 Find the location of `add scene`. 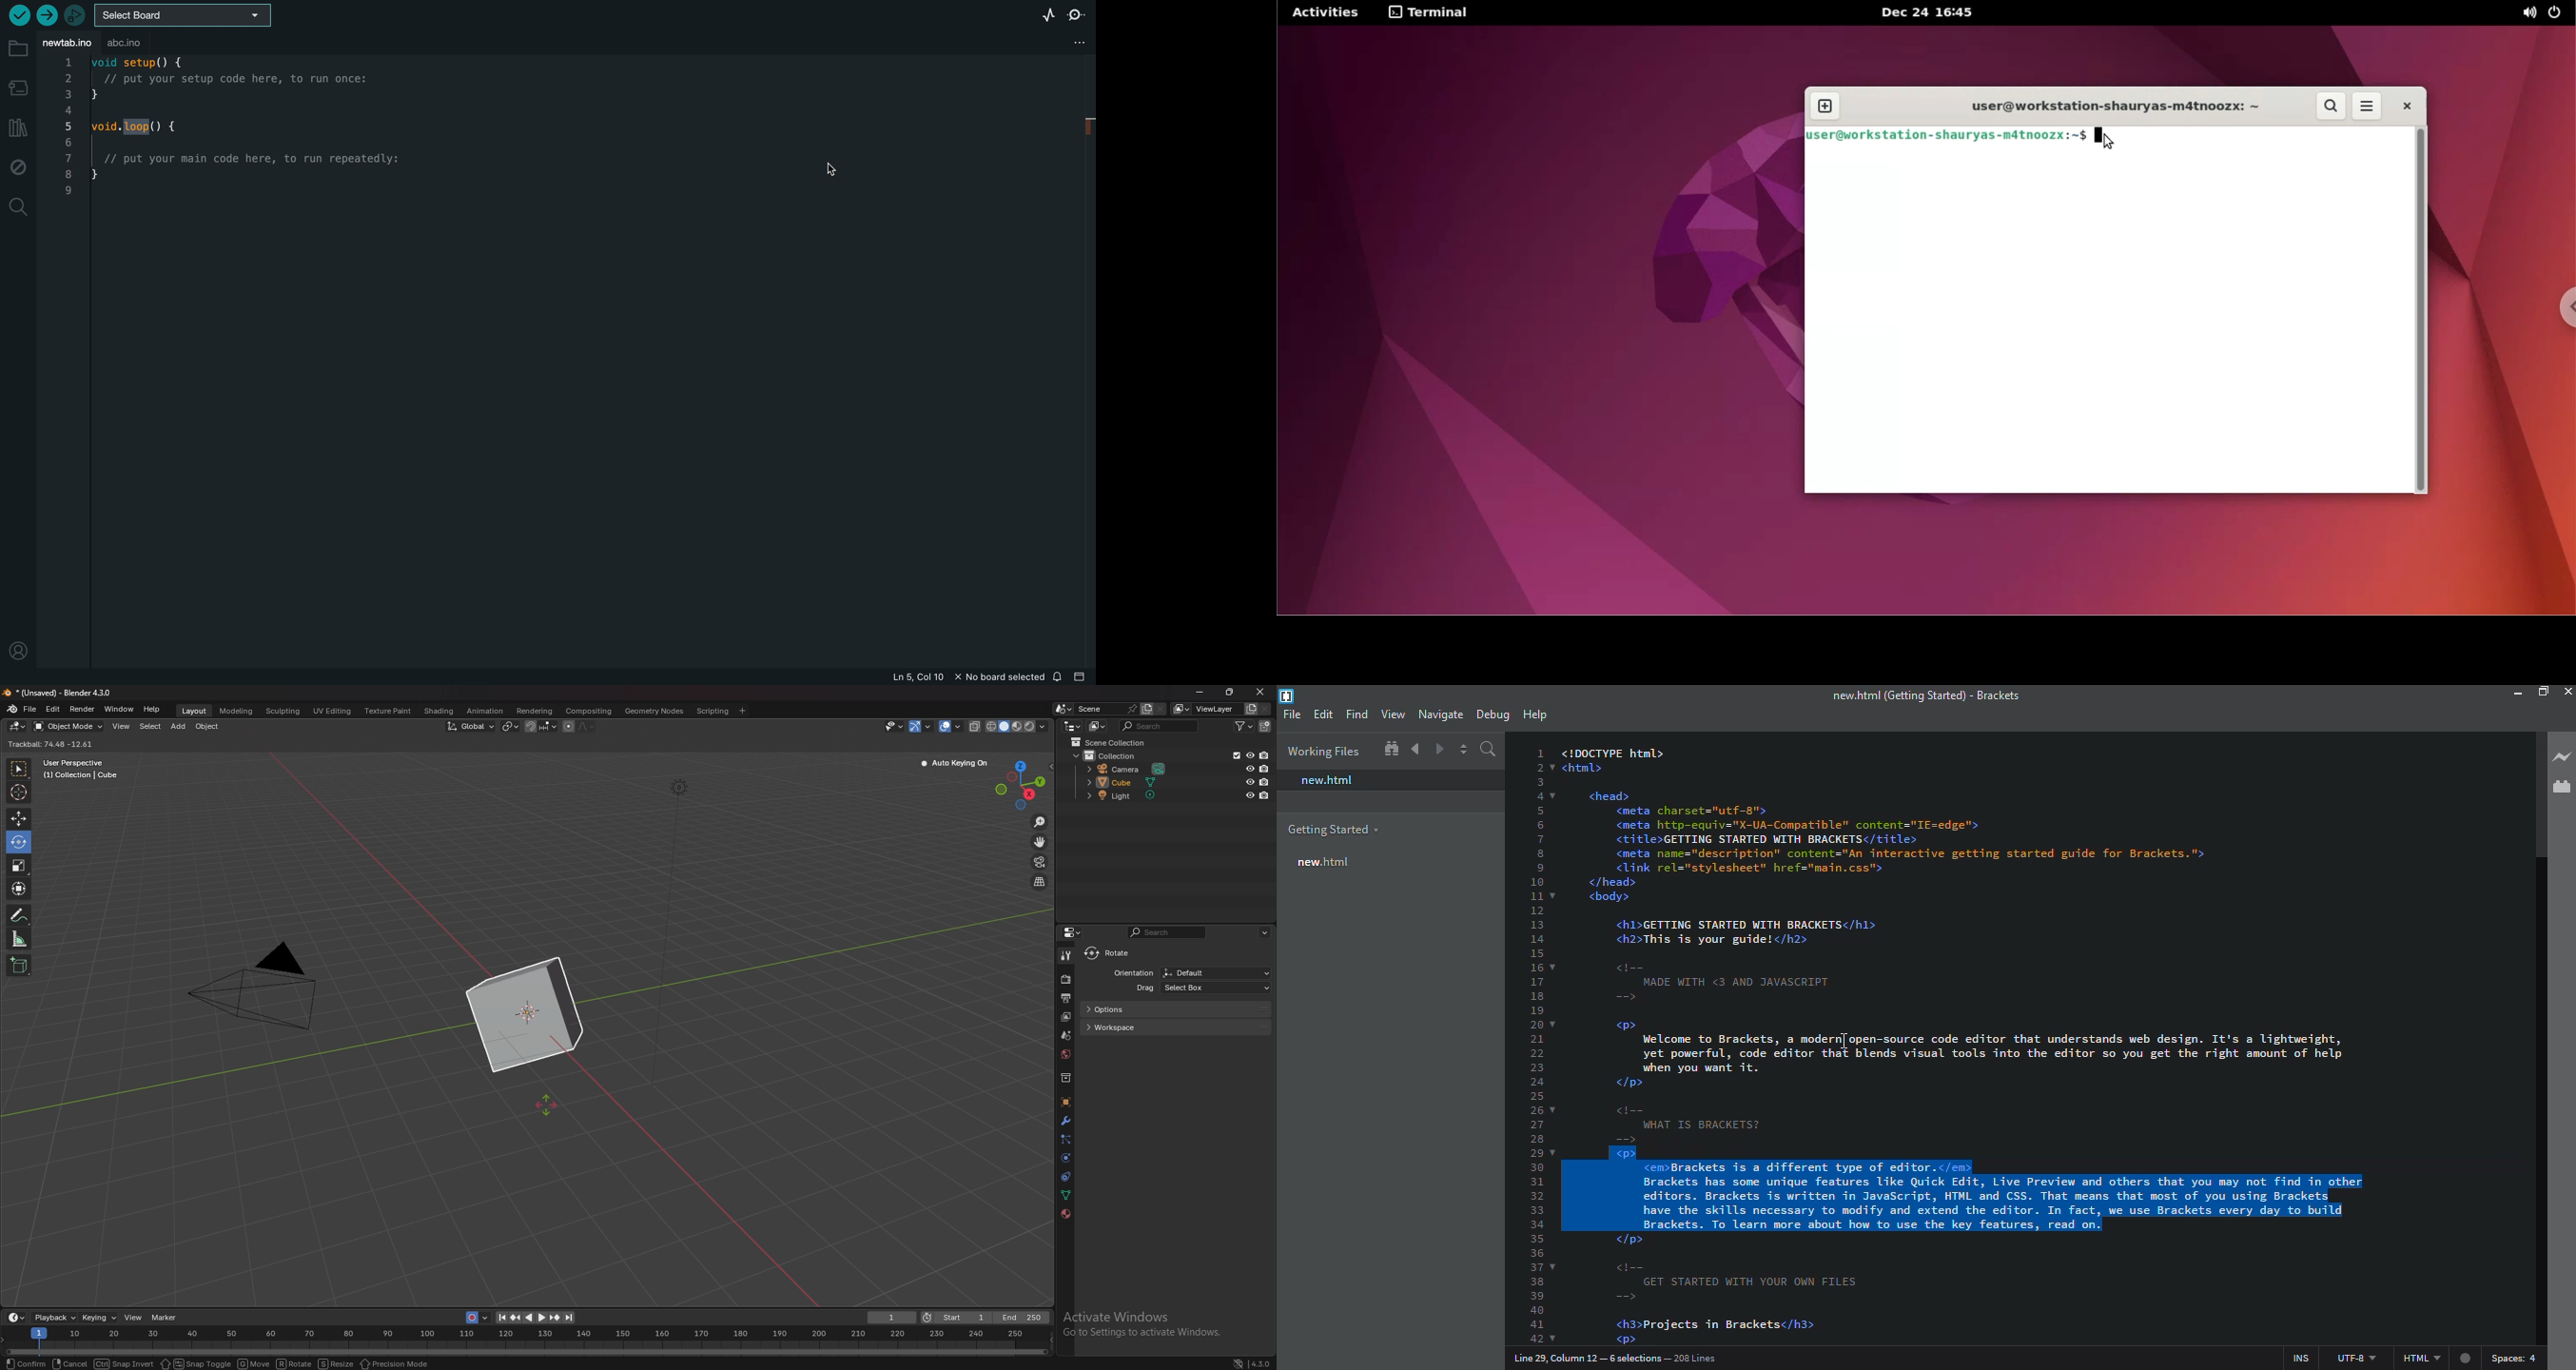

add scene is located at coordinates (1146, 708).